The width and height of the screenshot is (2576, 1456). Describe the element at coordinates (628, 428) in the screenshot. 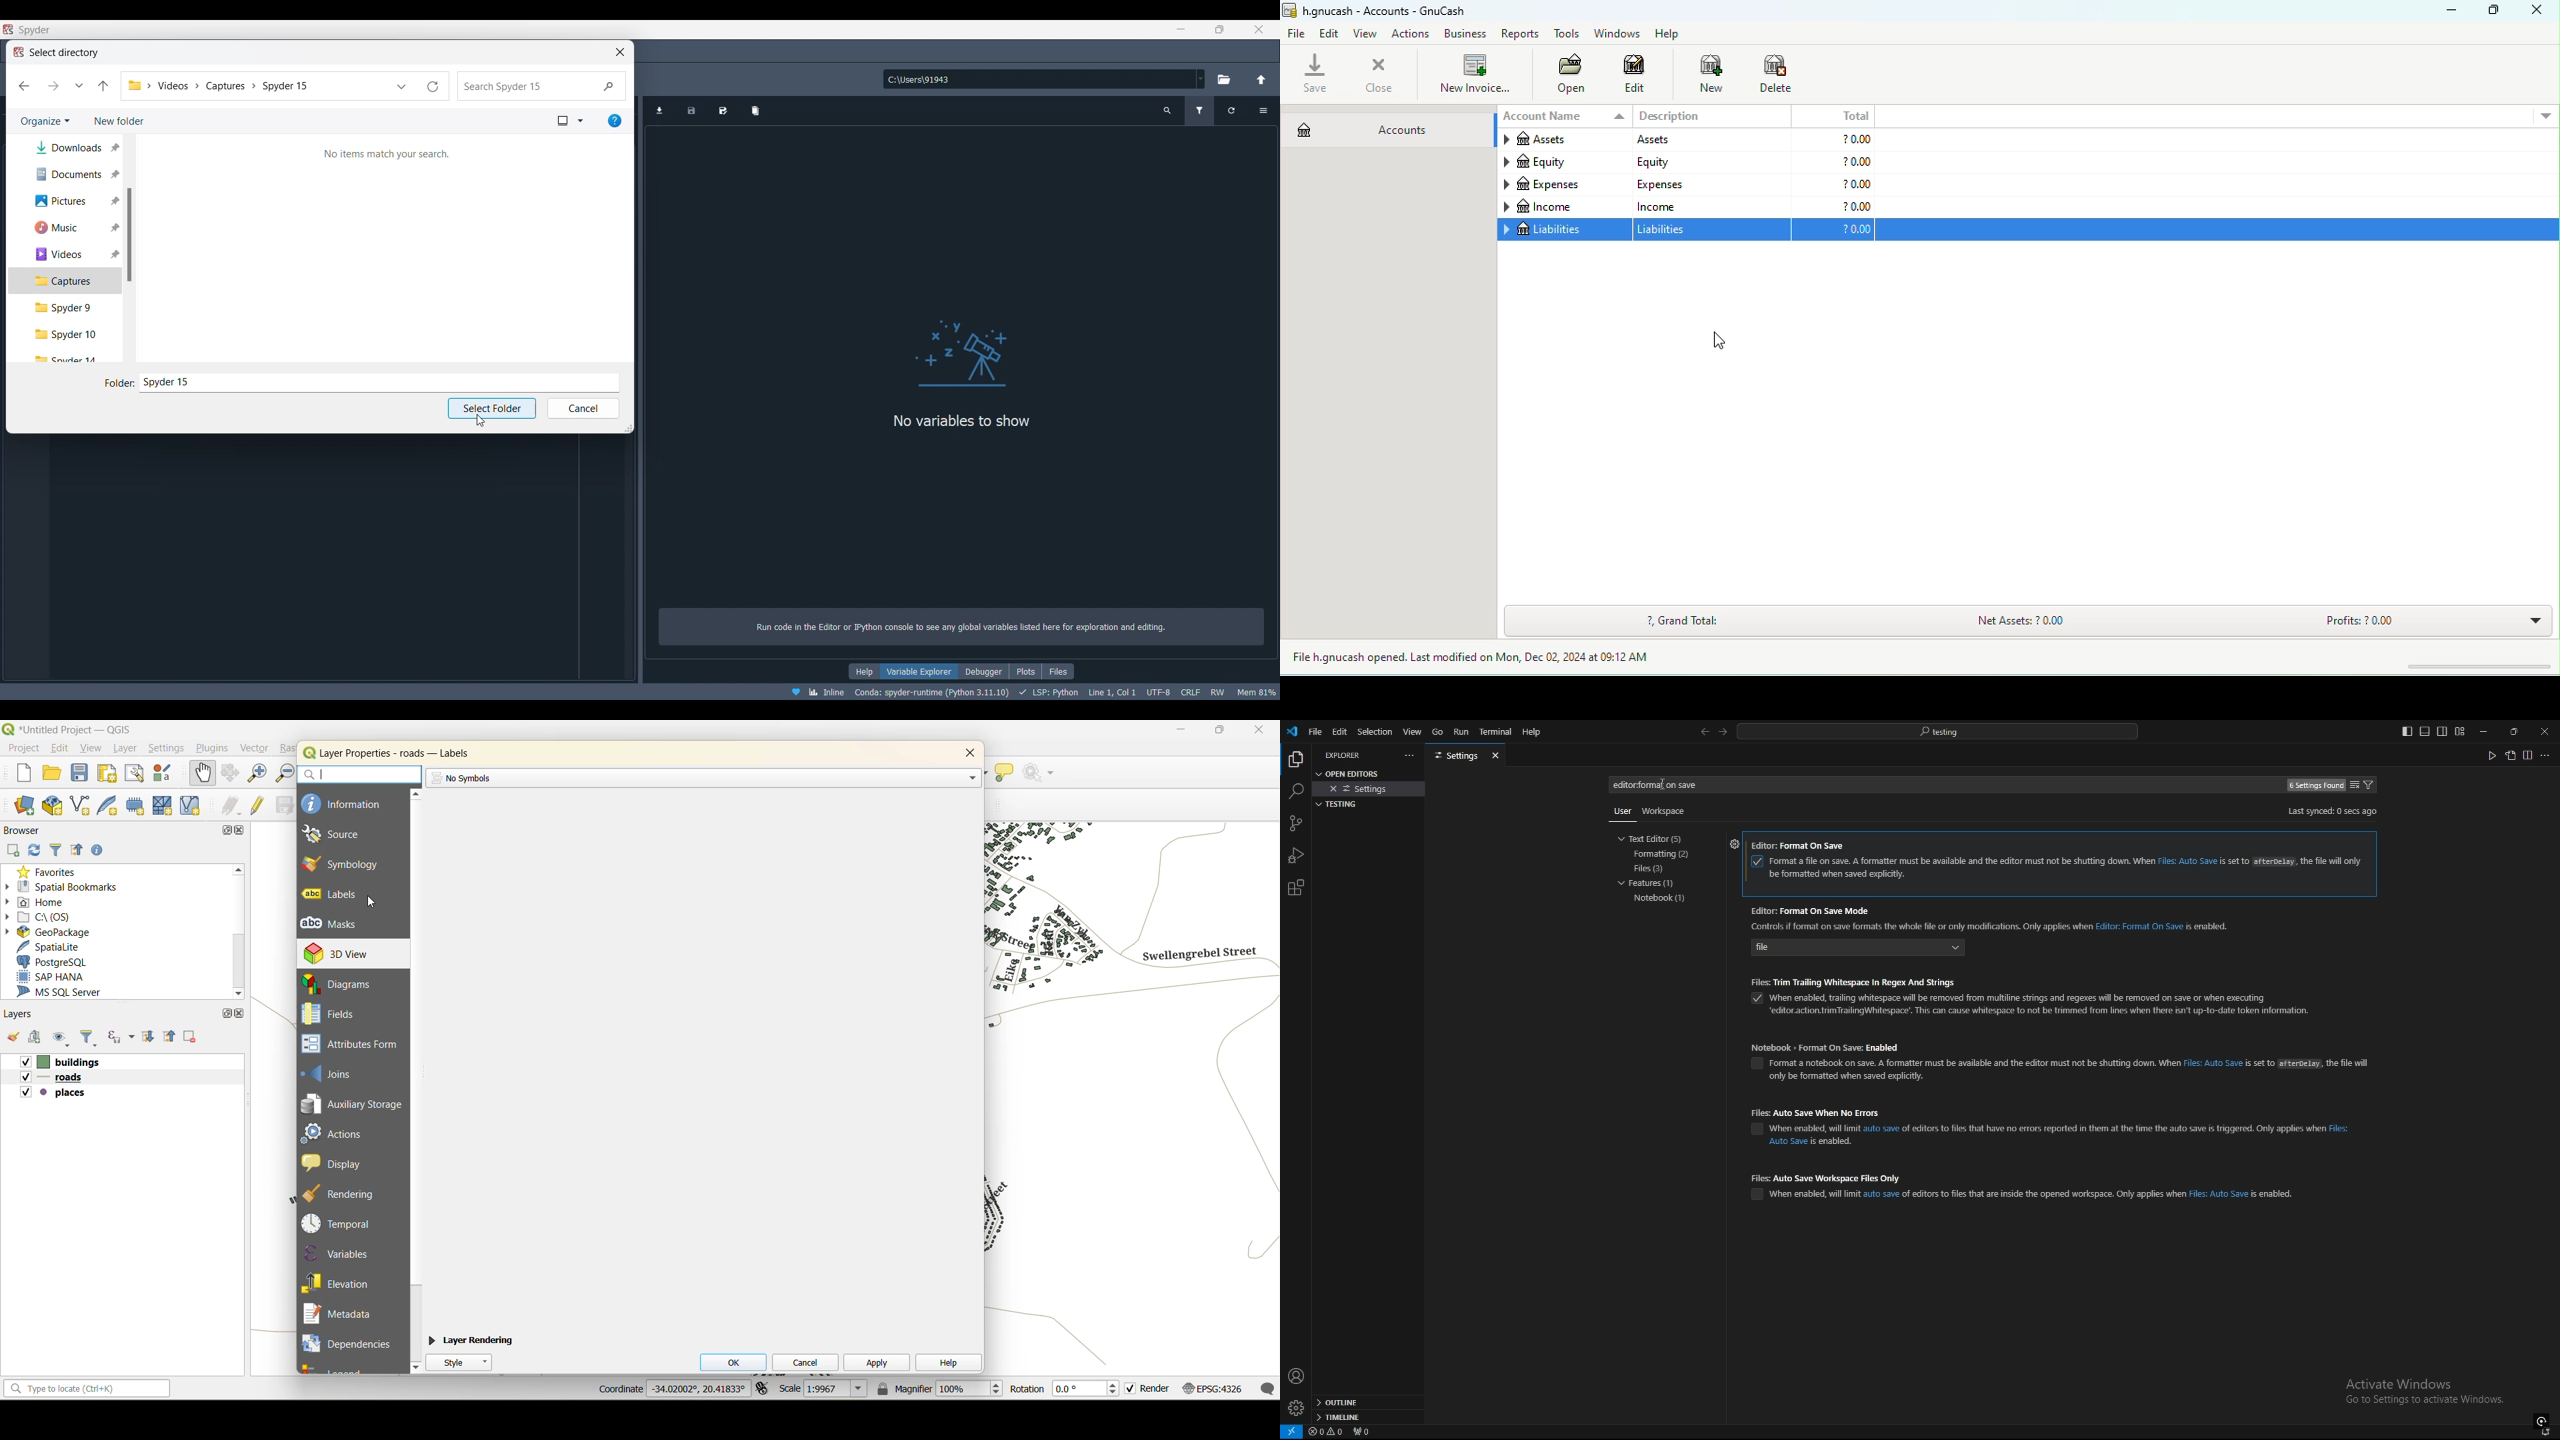

I see `Change dimension` at that location.